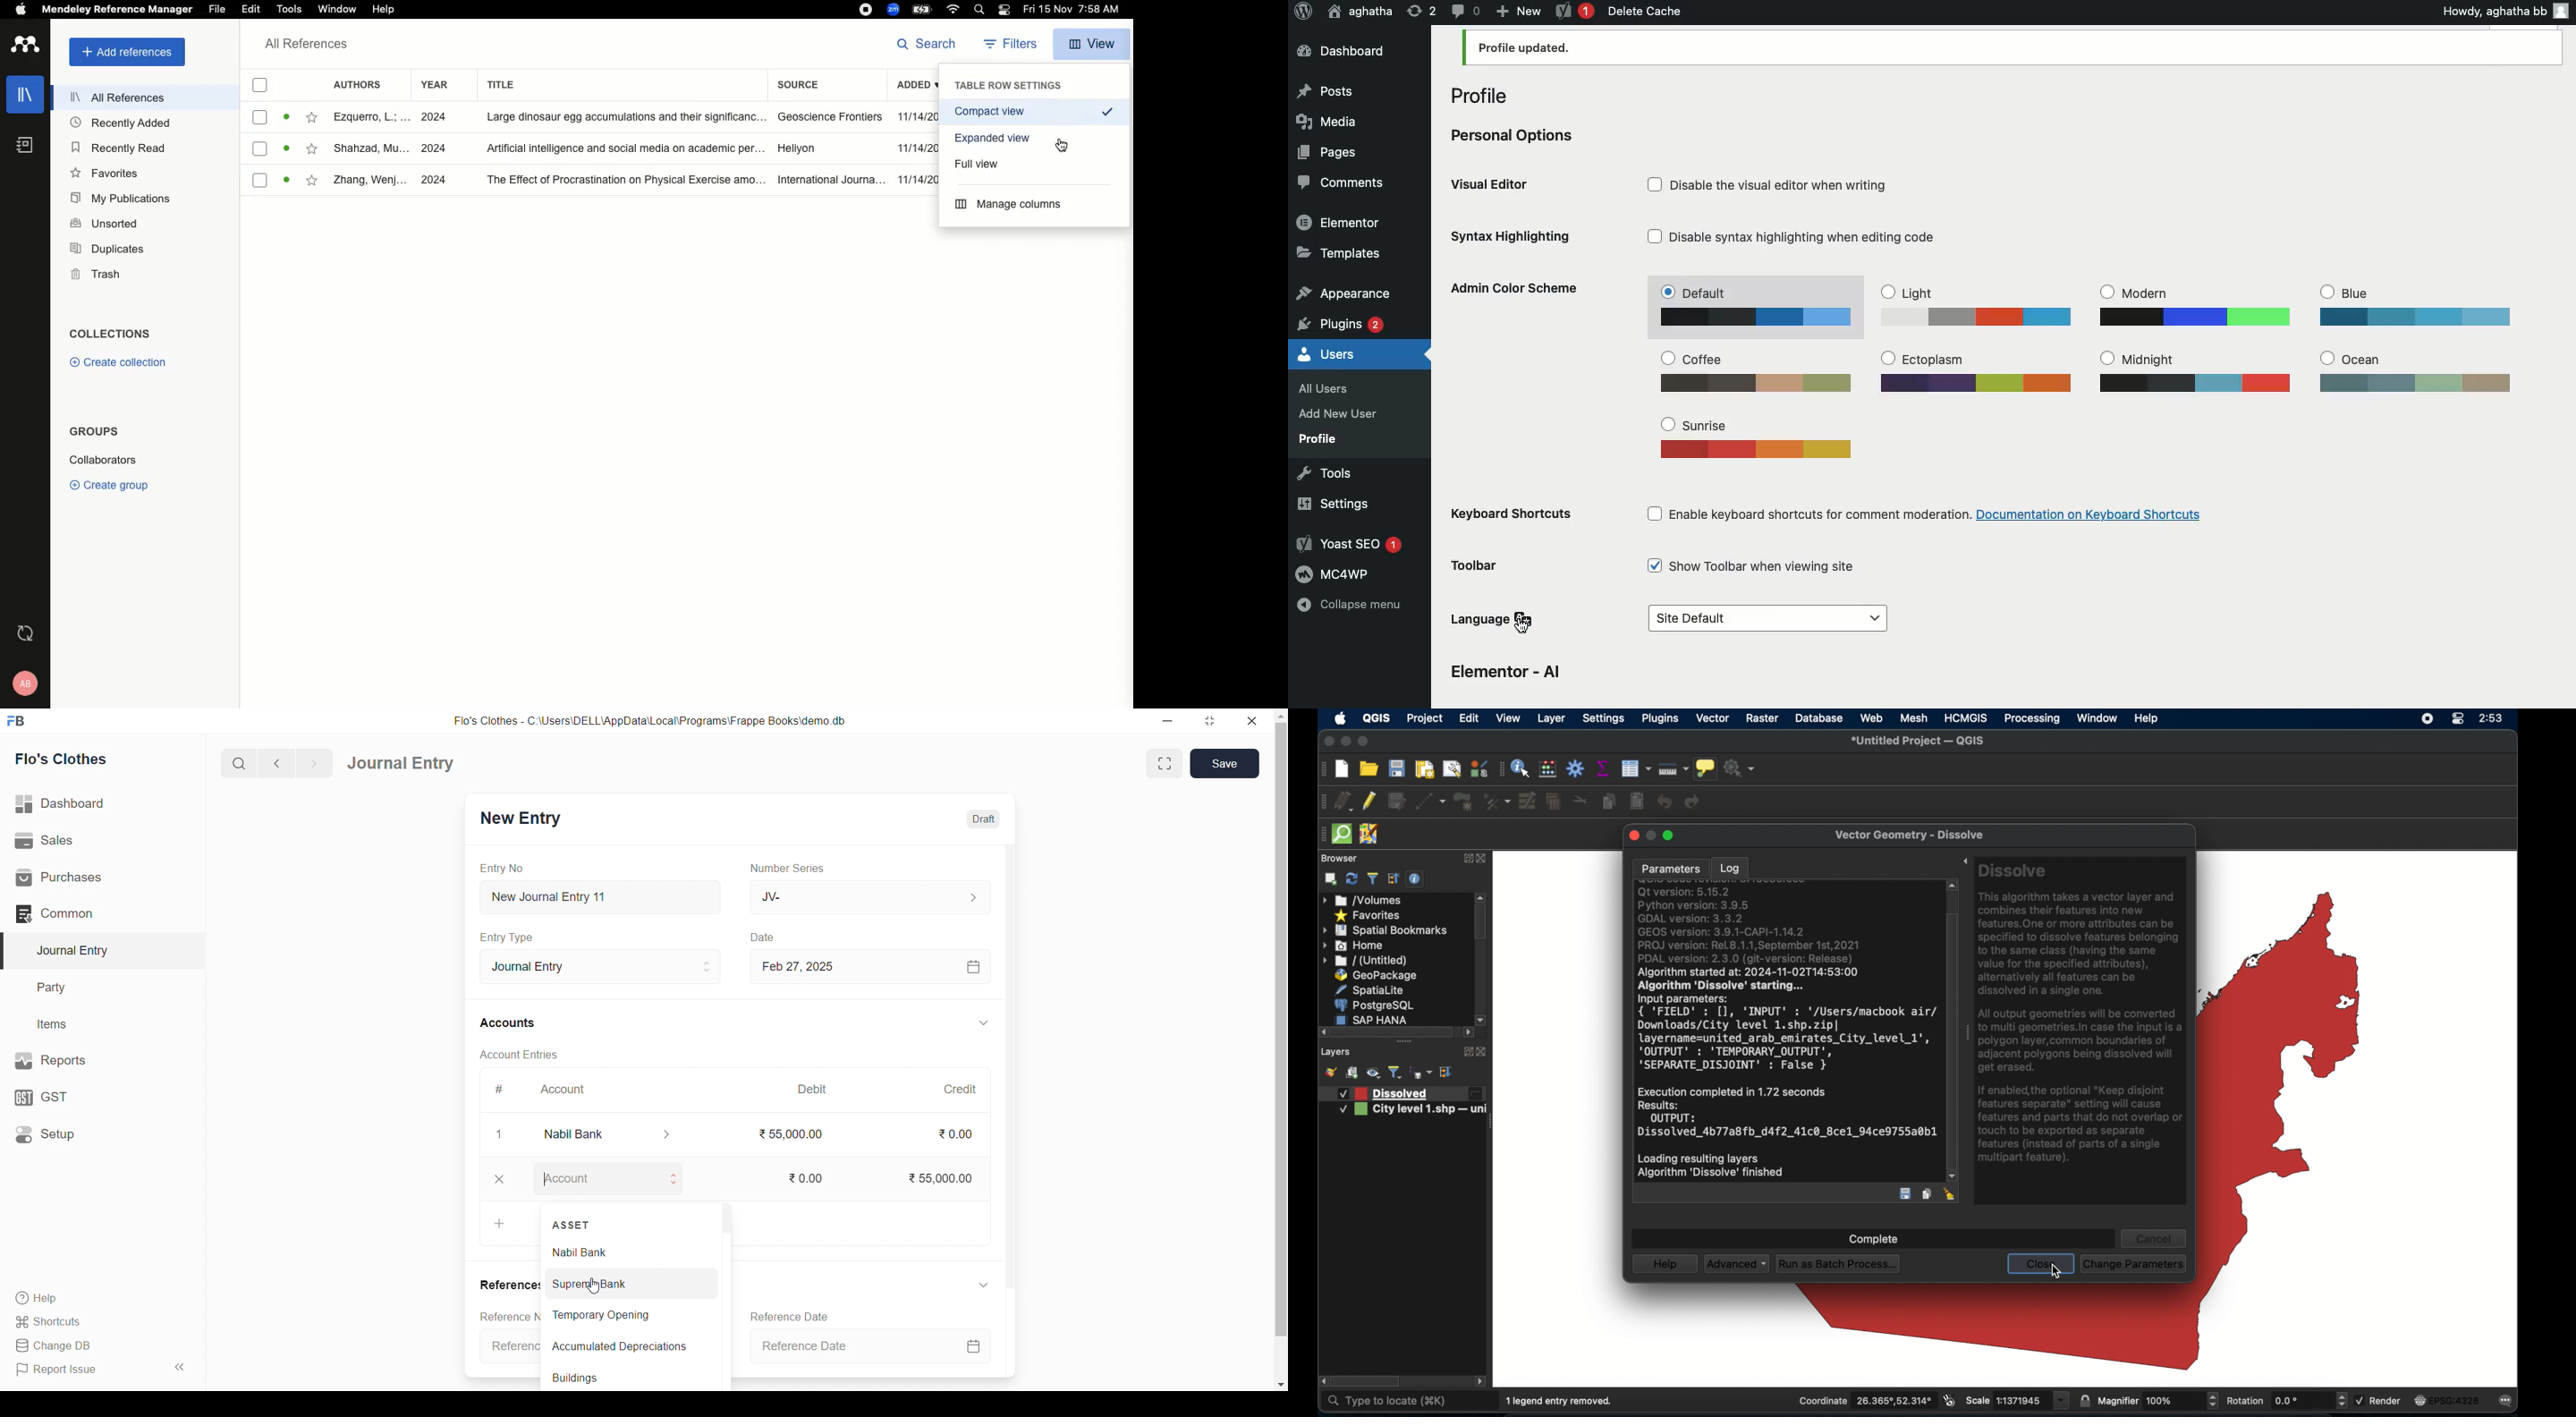  What do you see at coordinates (2042, 1263) in the screenshot?
I see `close` at bounding box center [2042, 1263].